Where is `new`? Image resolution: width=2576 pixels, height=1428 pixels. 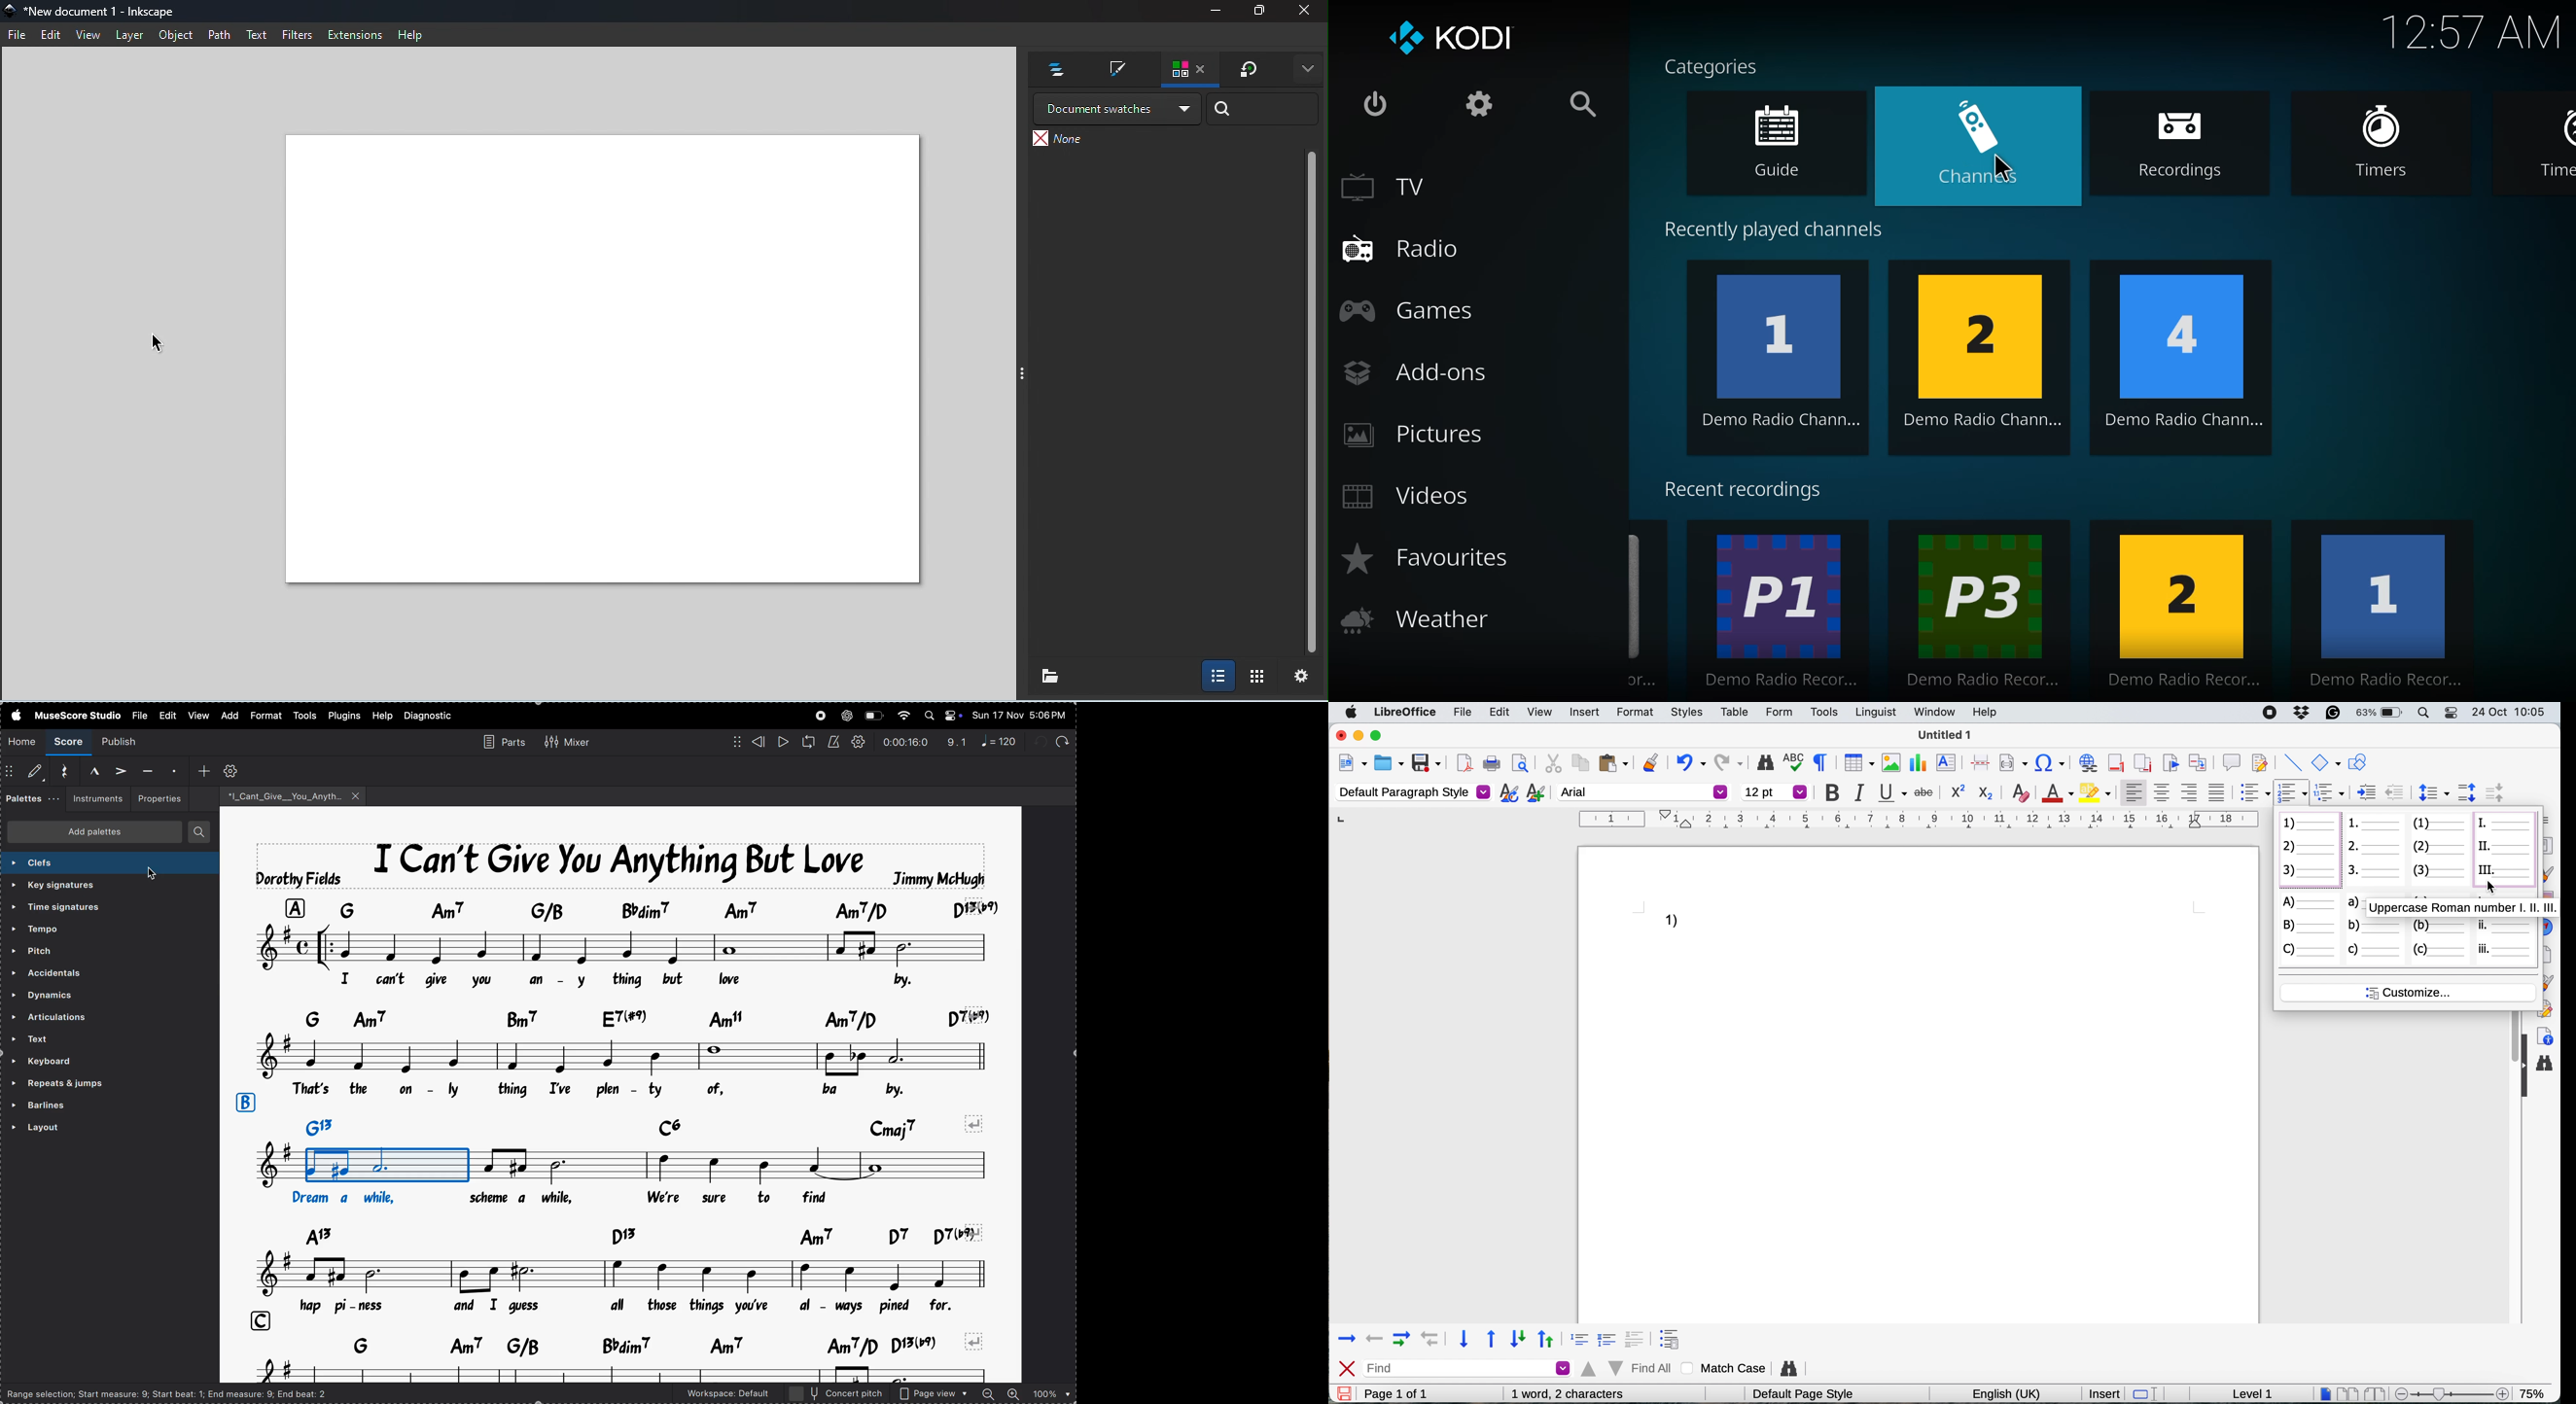 new is located at coordinates (1352, 764).